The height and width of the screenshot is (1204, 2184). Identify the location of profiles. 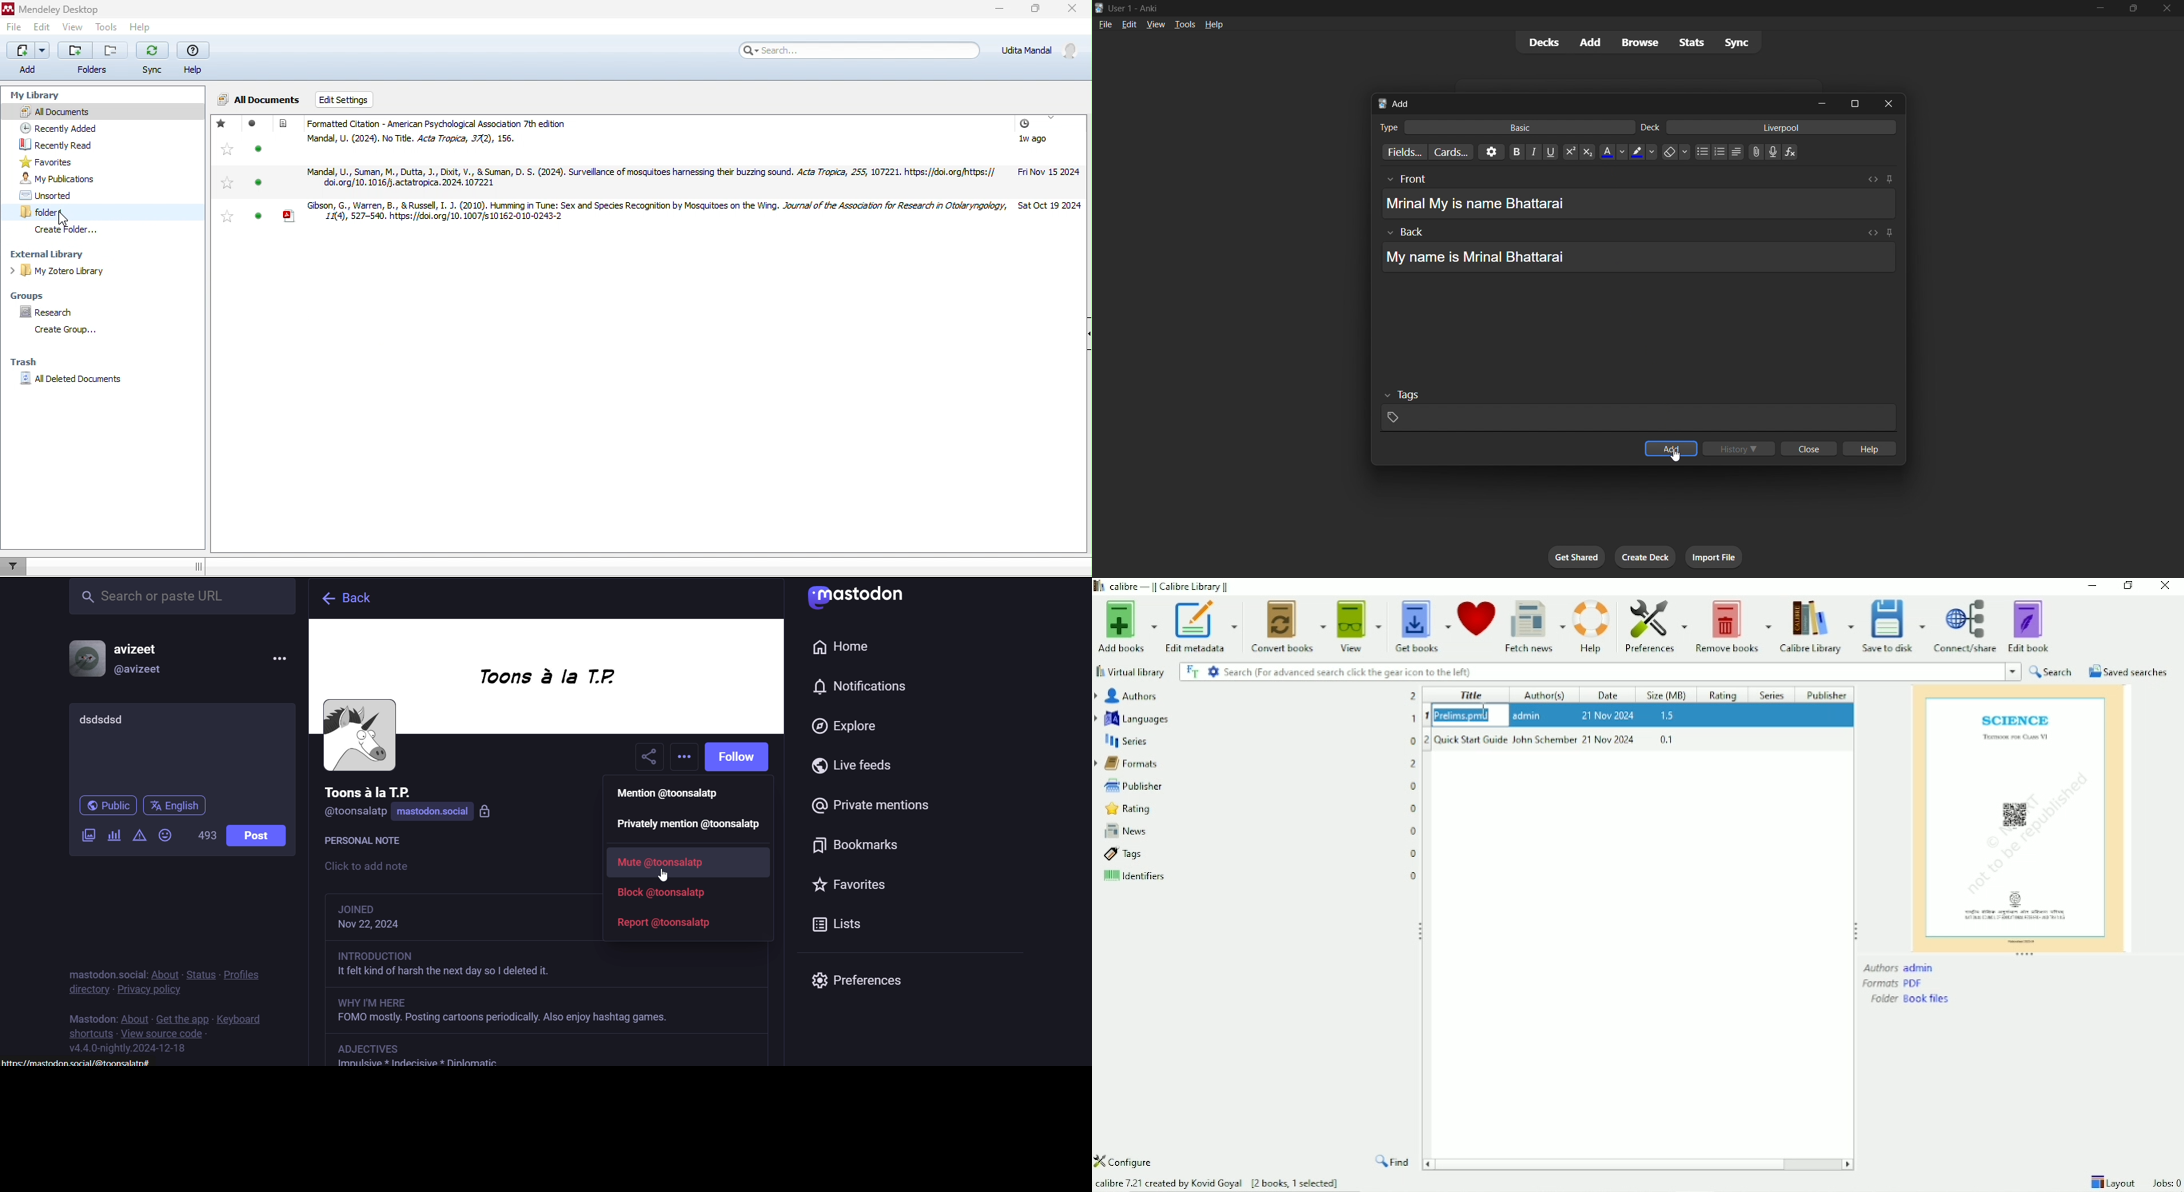
(241, 972).